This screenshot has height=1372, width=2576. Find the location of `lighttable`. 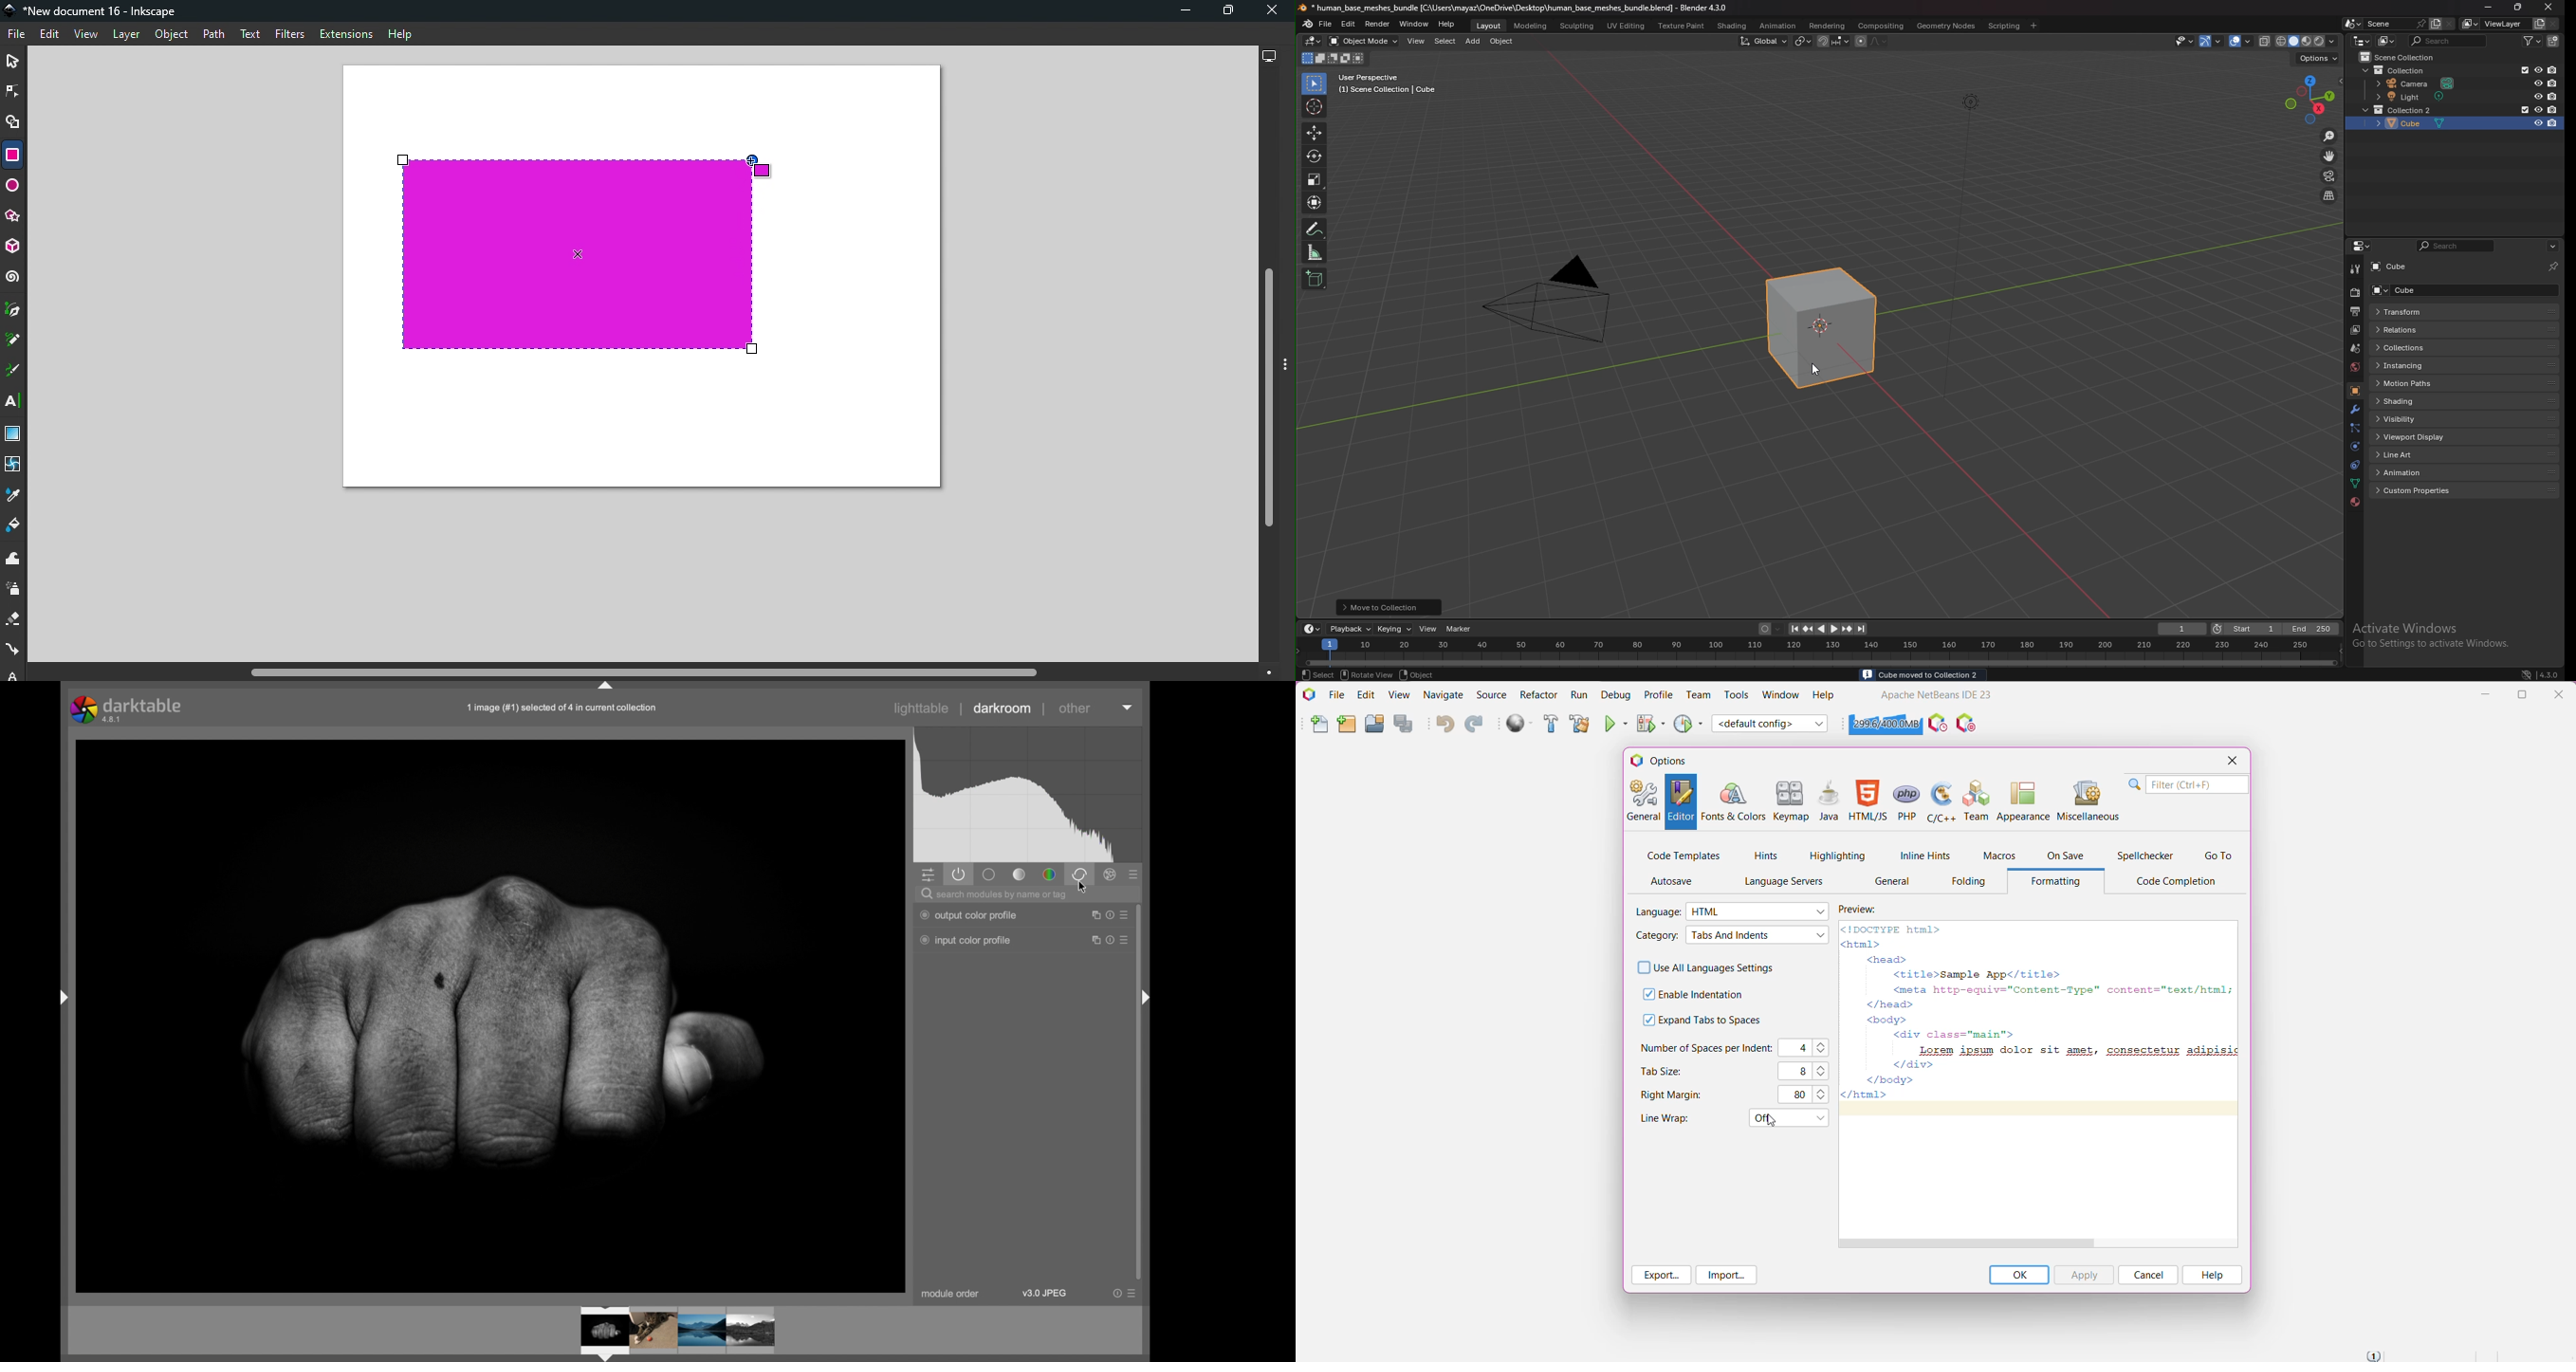

lighttable is located at coordinates (922, 709).